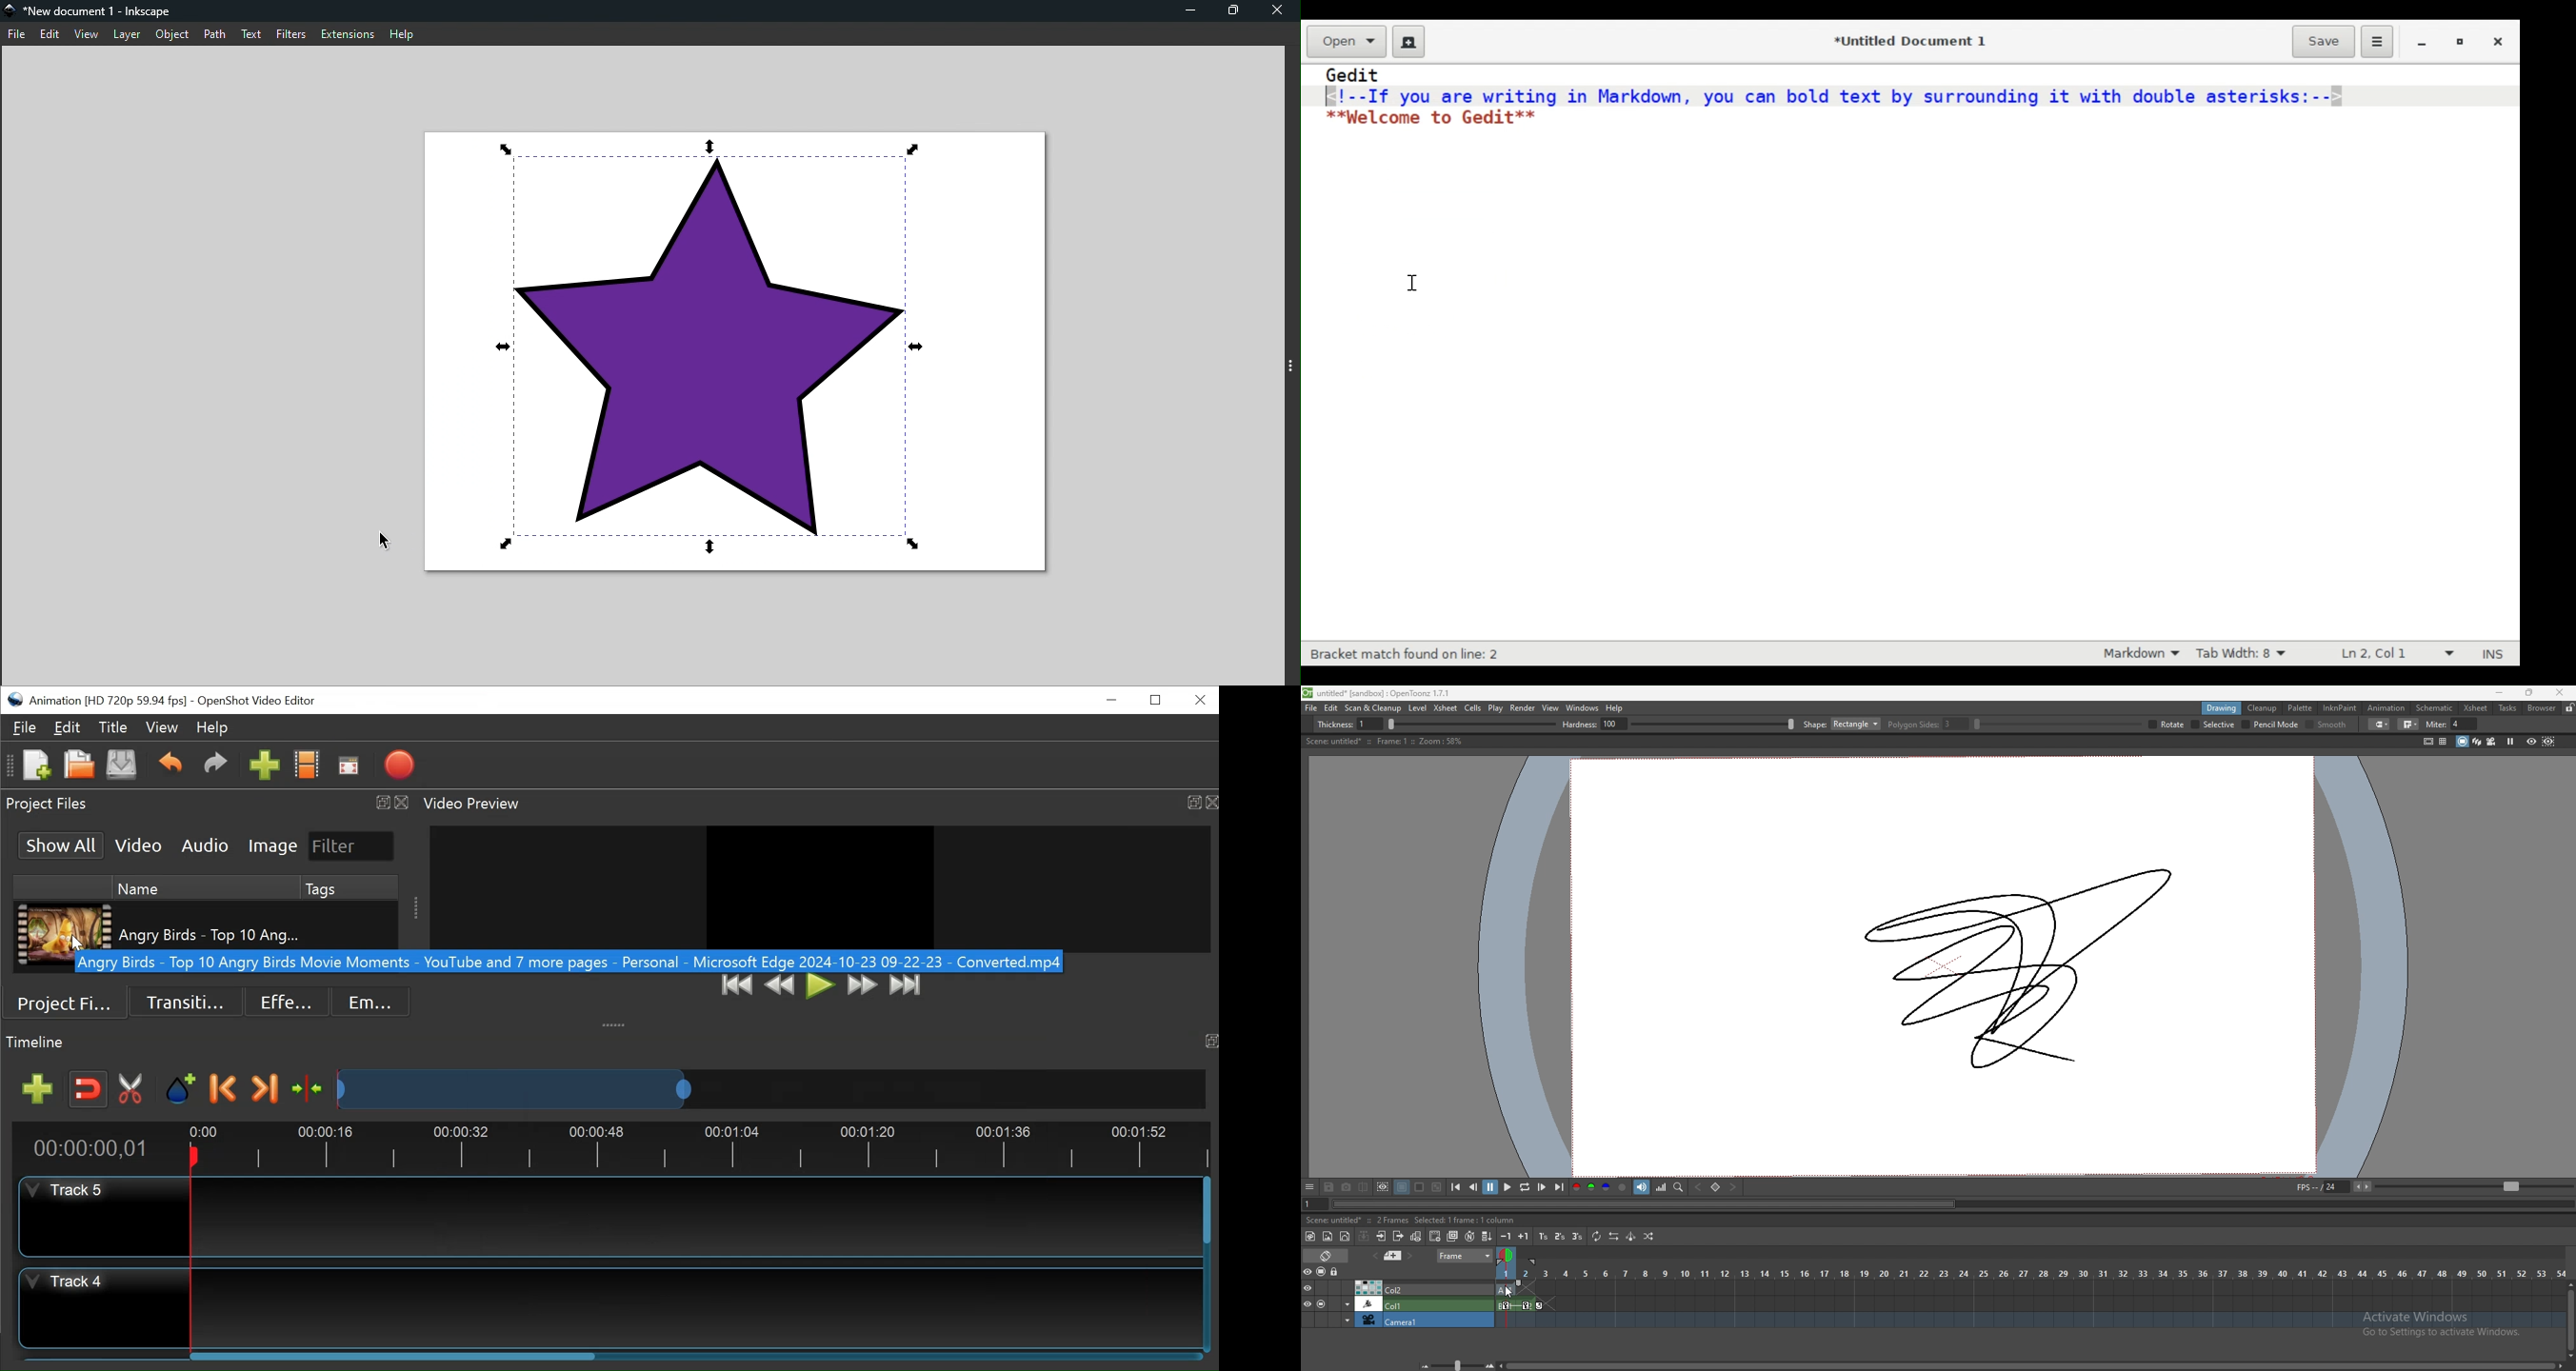 The image size is (2576, 1372). What do you see at coordinates (1472, 707) in the screenshot?
I see `cells` at bounding box center [1472, 707].